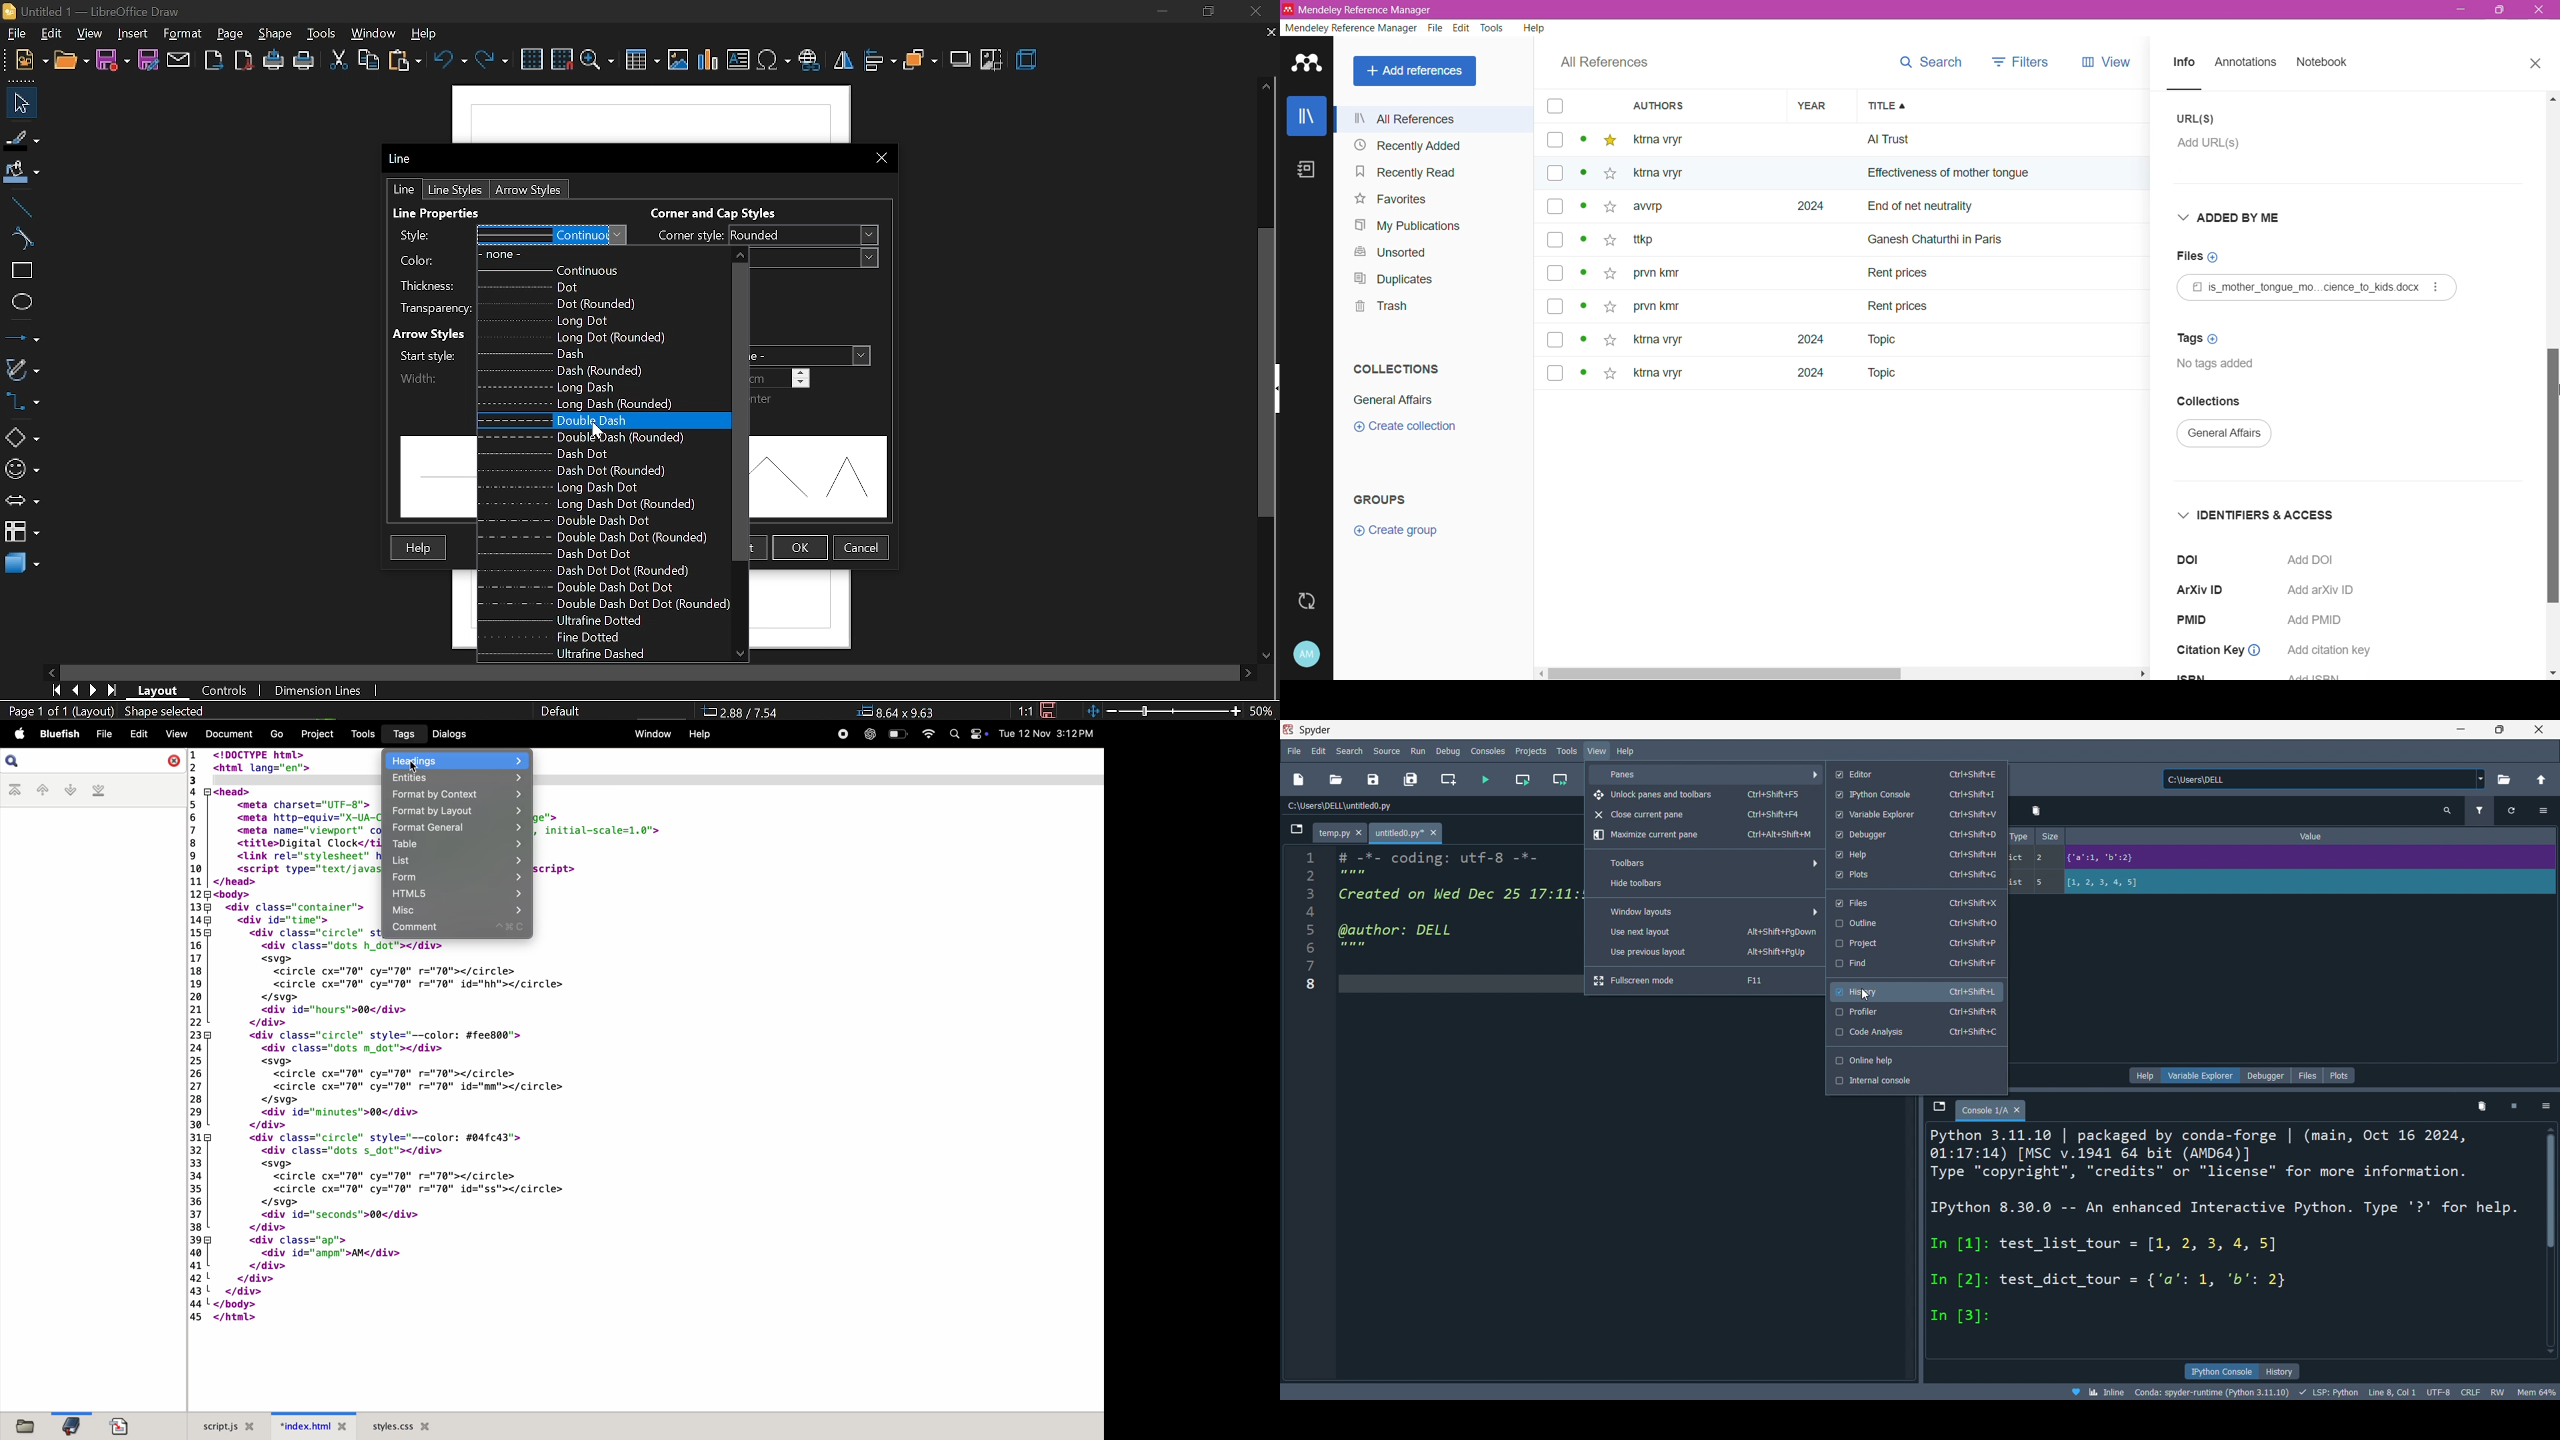 This screenshot has height=1456, width=2576. What do you see at coordinates (22, 501) in the screenshot?
I see `arrows` at bounding box center [22, 501].